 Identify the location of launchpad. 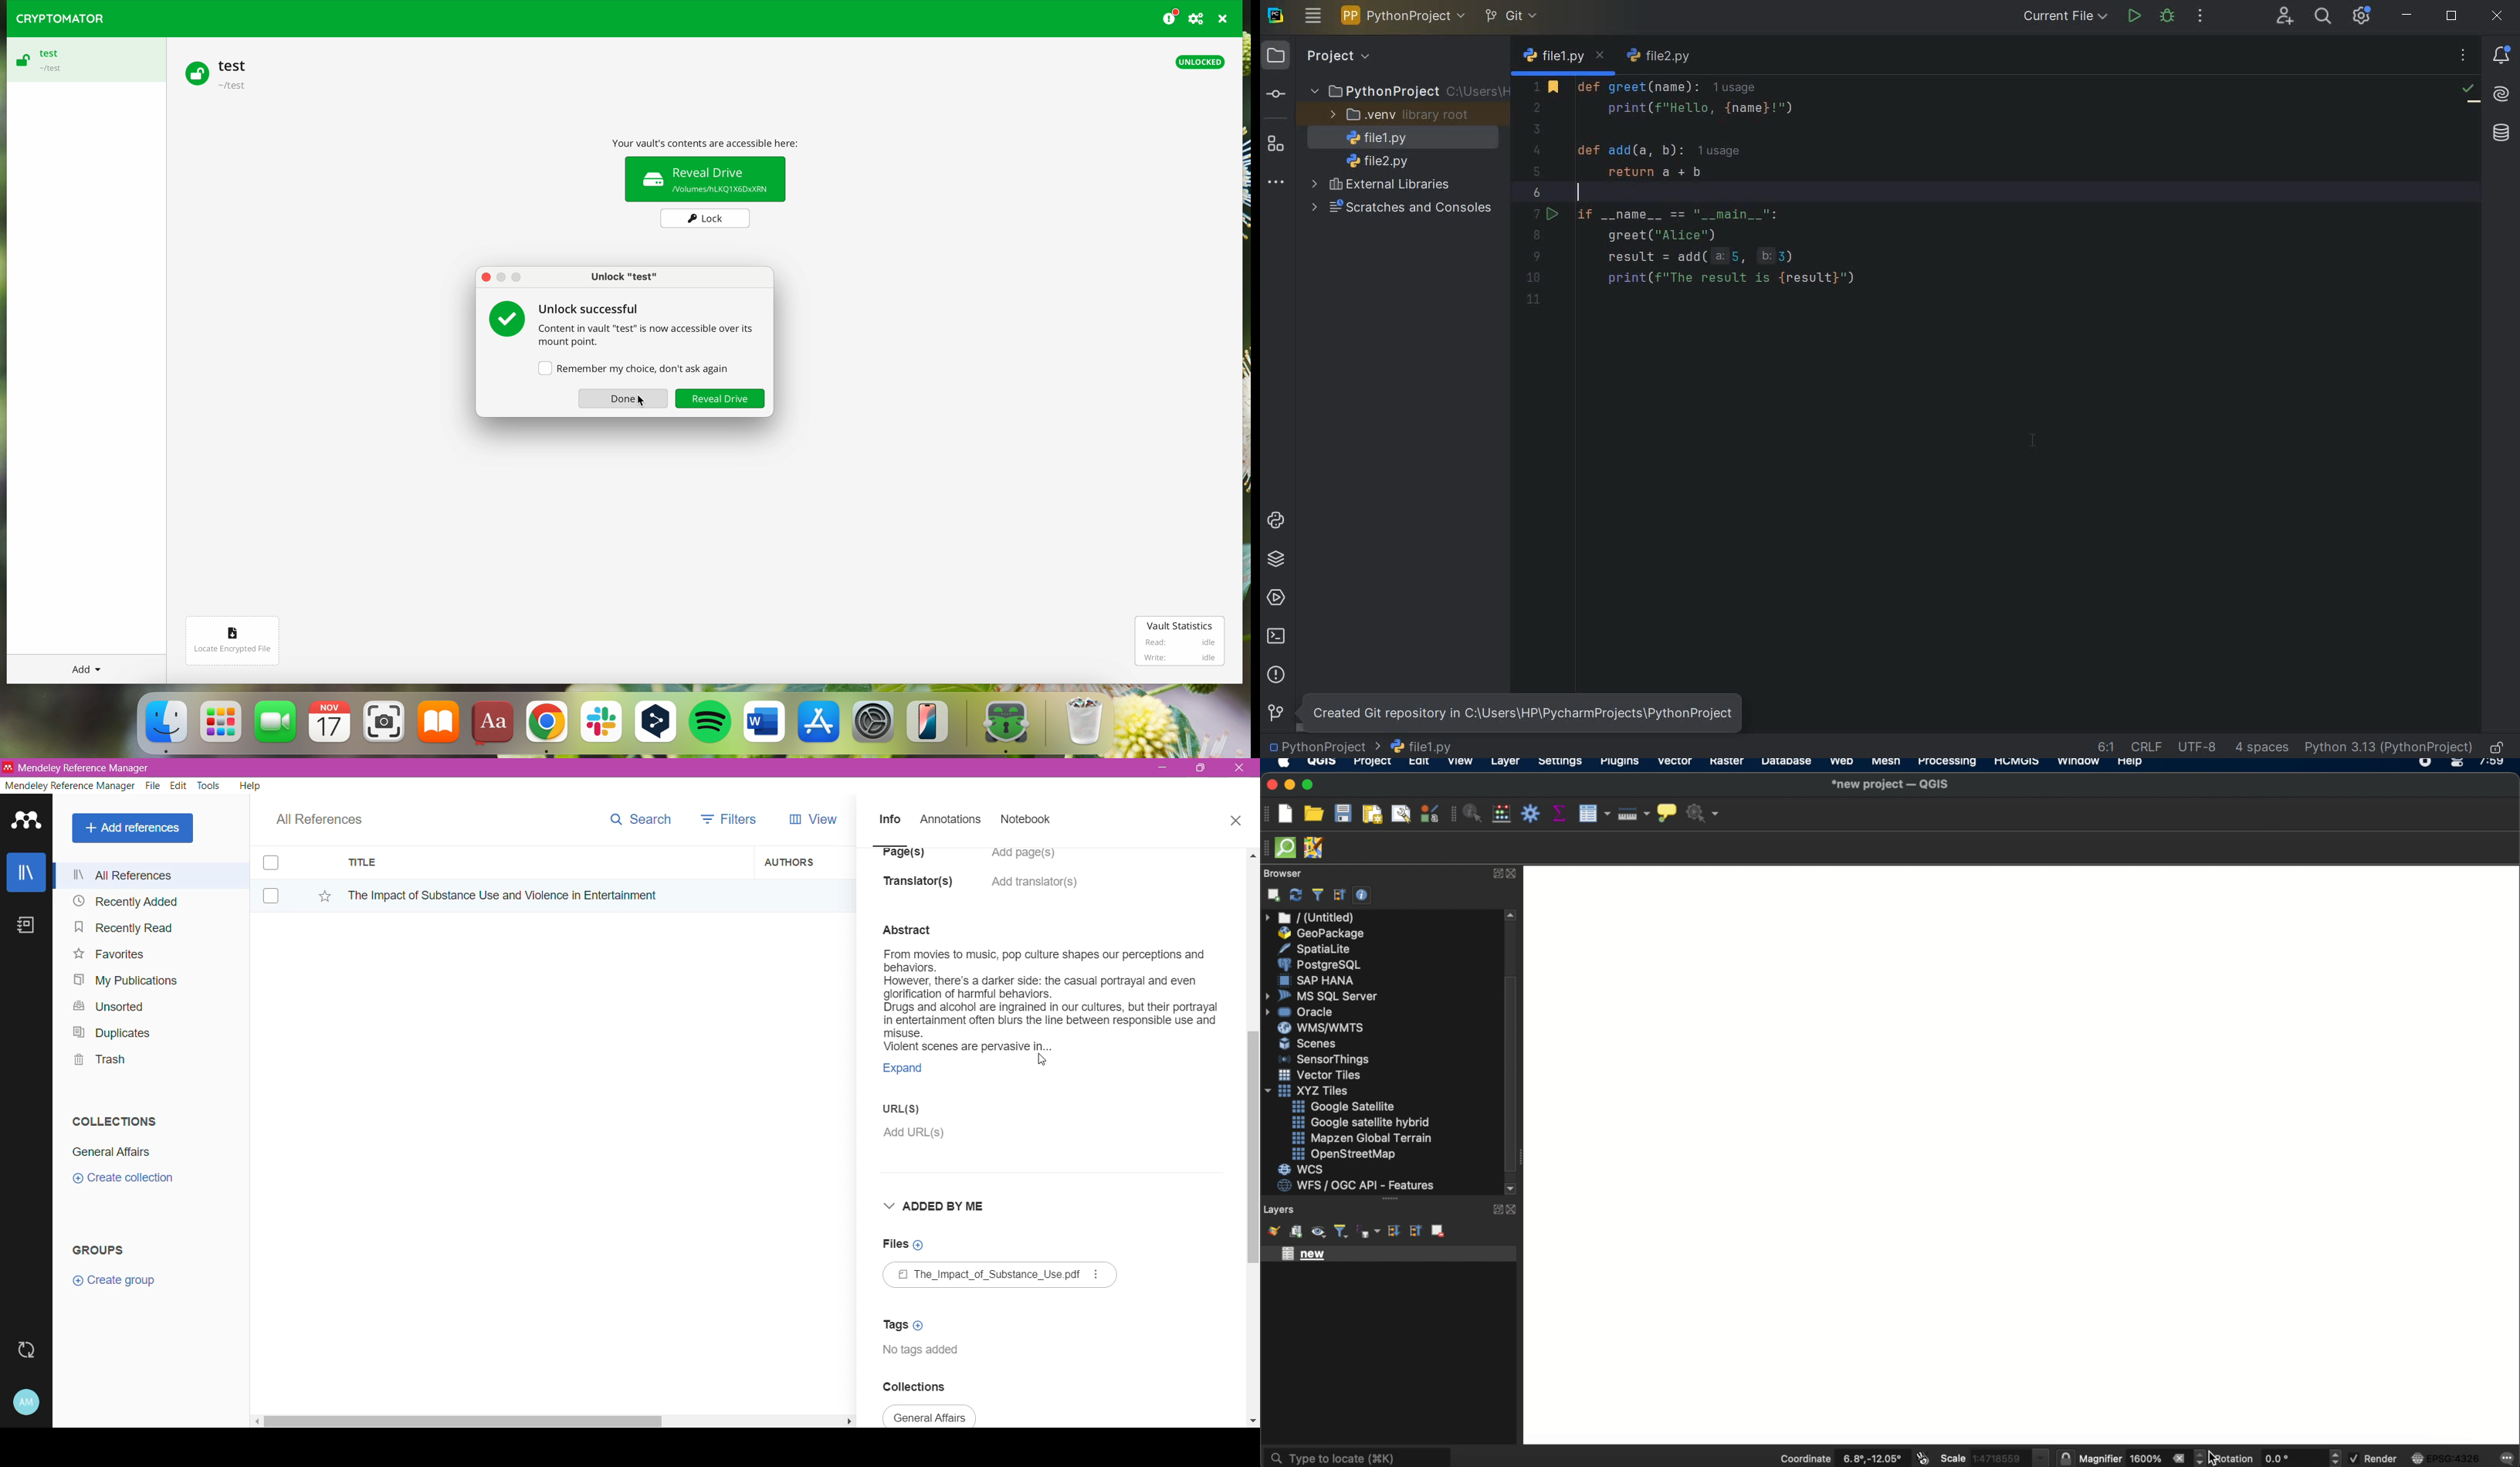
(222, 721).